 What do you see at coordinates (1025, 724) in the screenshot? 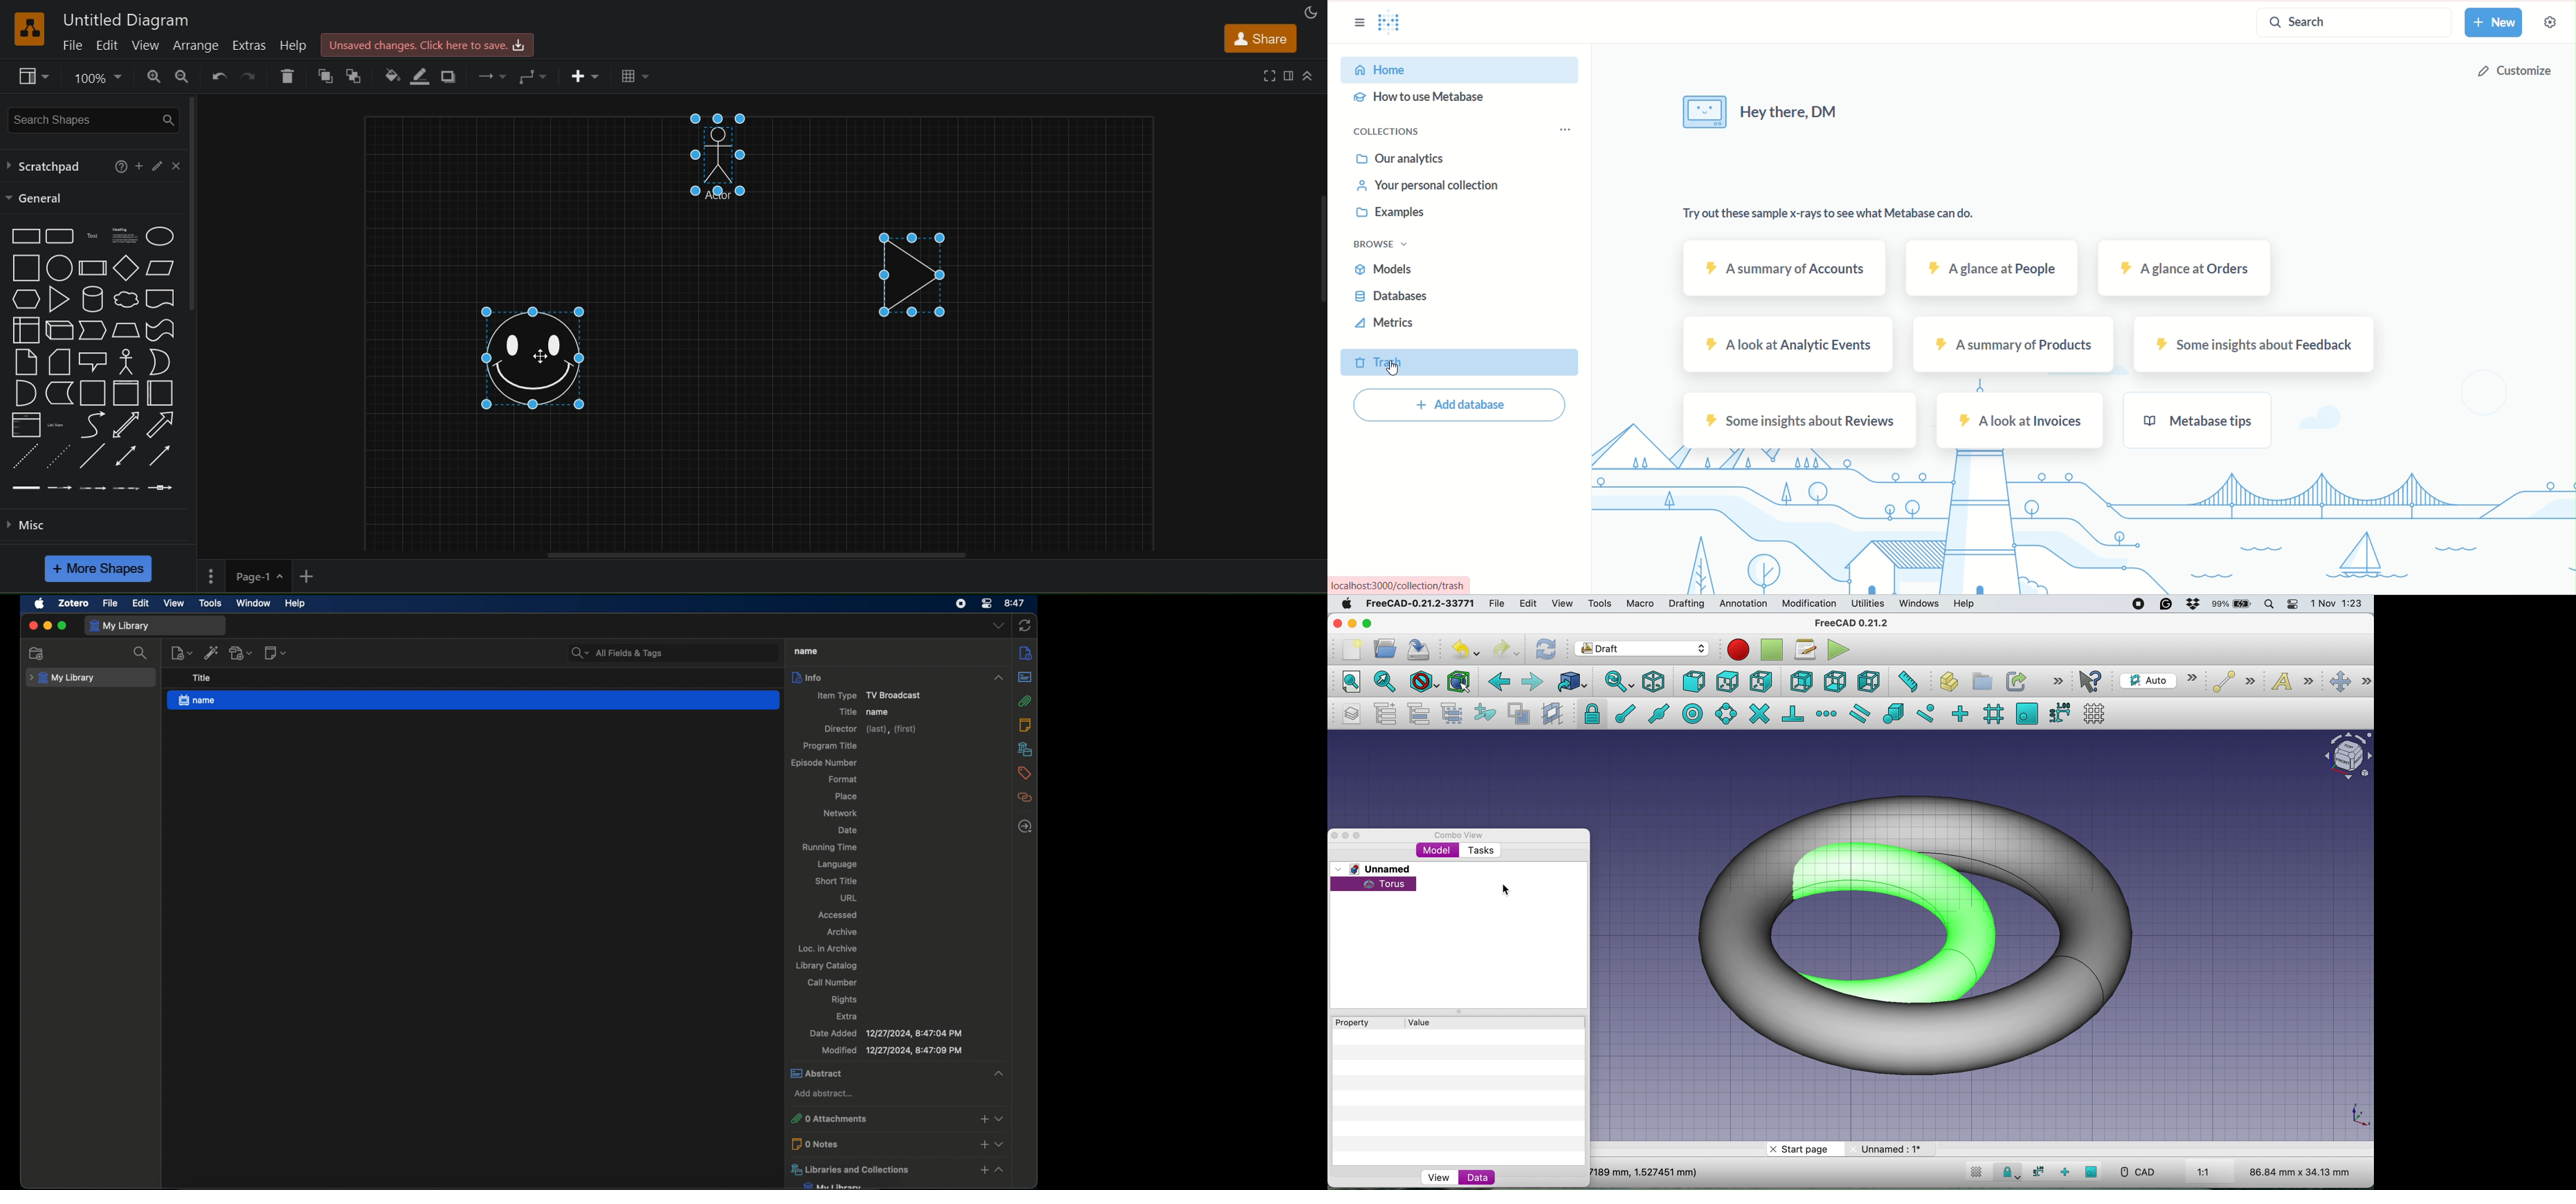
I see `notes` at bounding box center [1025, 724].